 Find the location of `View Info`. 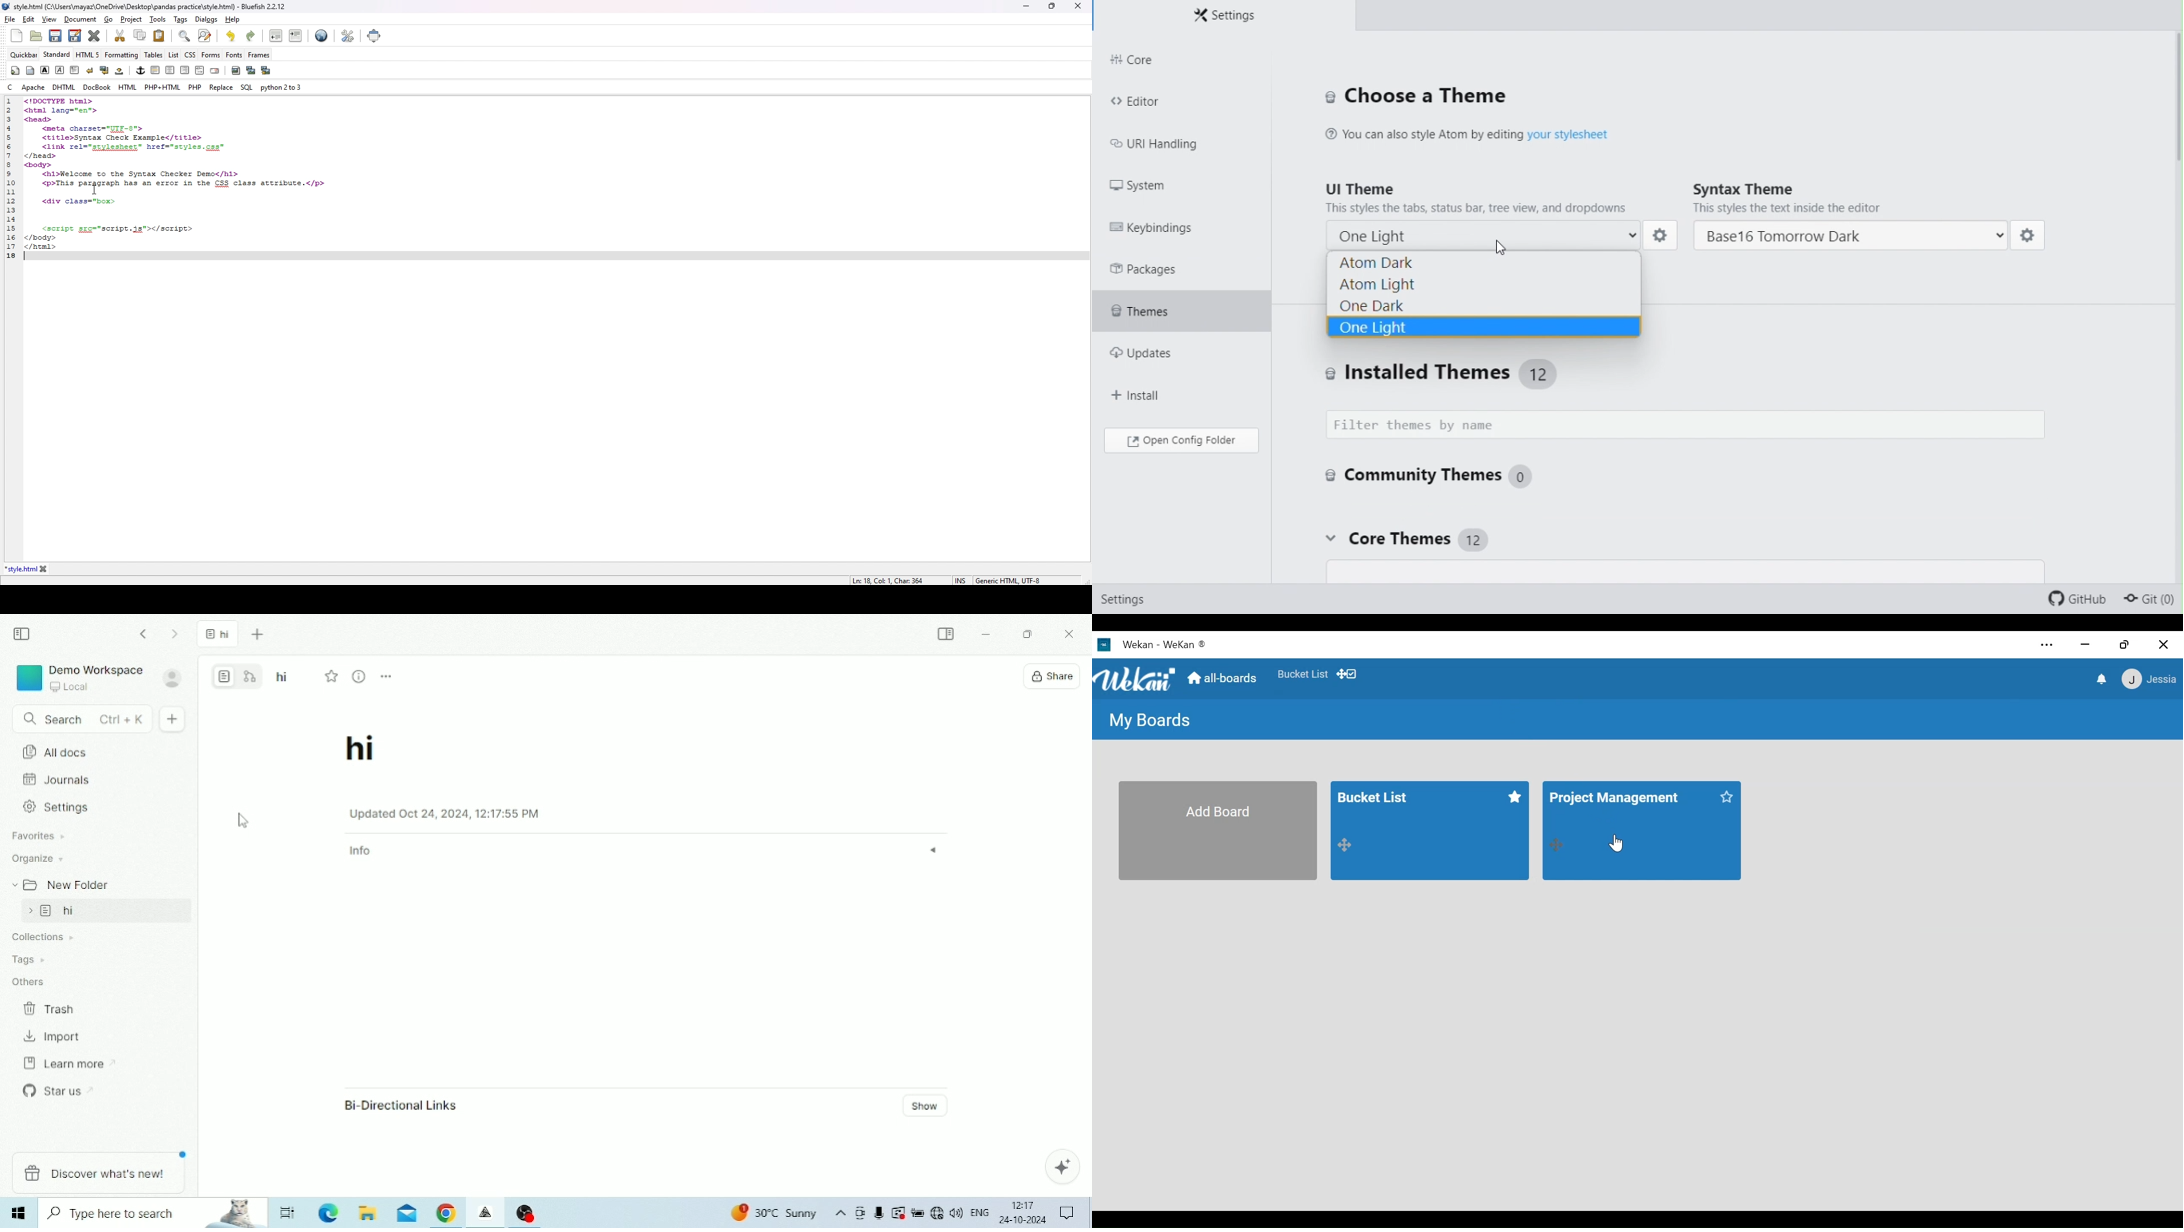

View Info is located at coordinates (360, 676).